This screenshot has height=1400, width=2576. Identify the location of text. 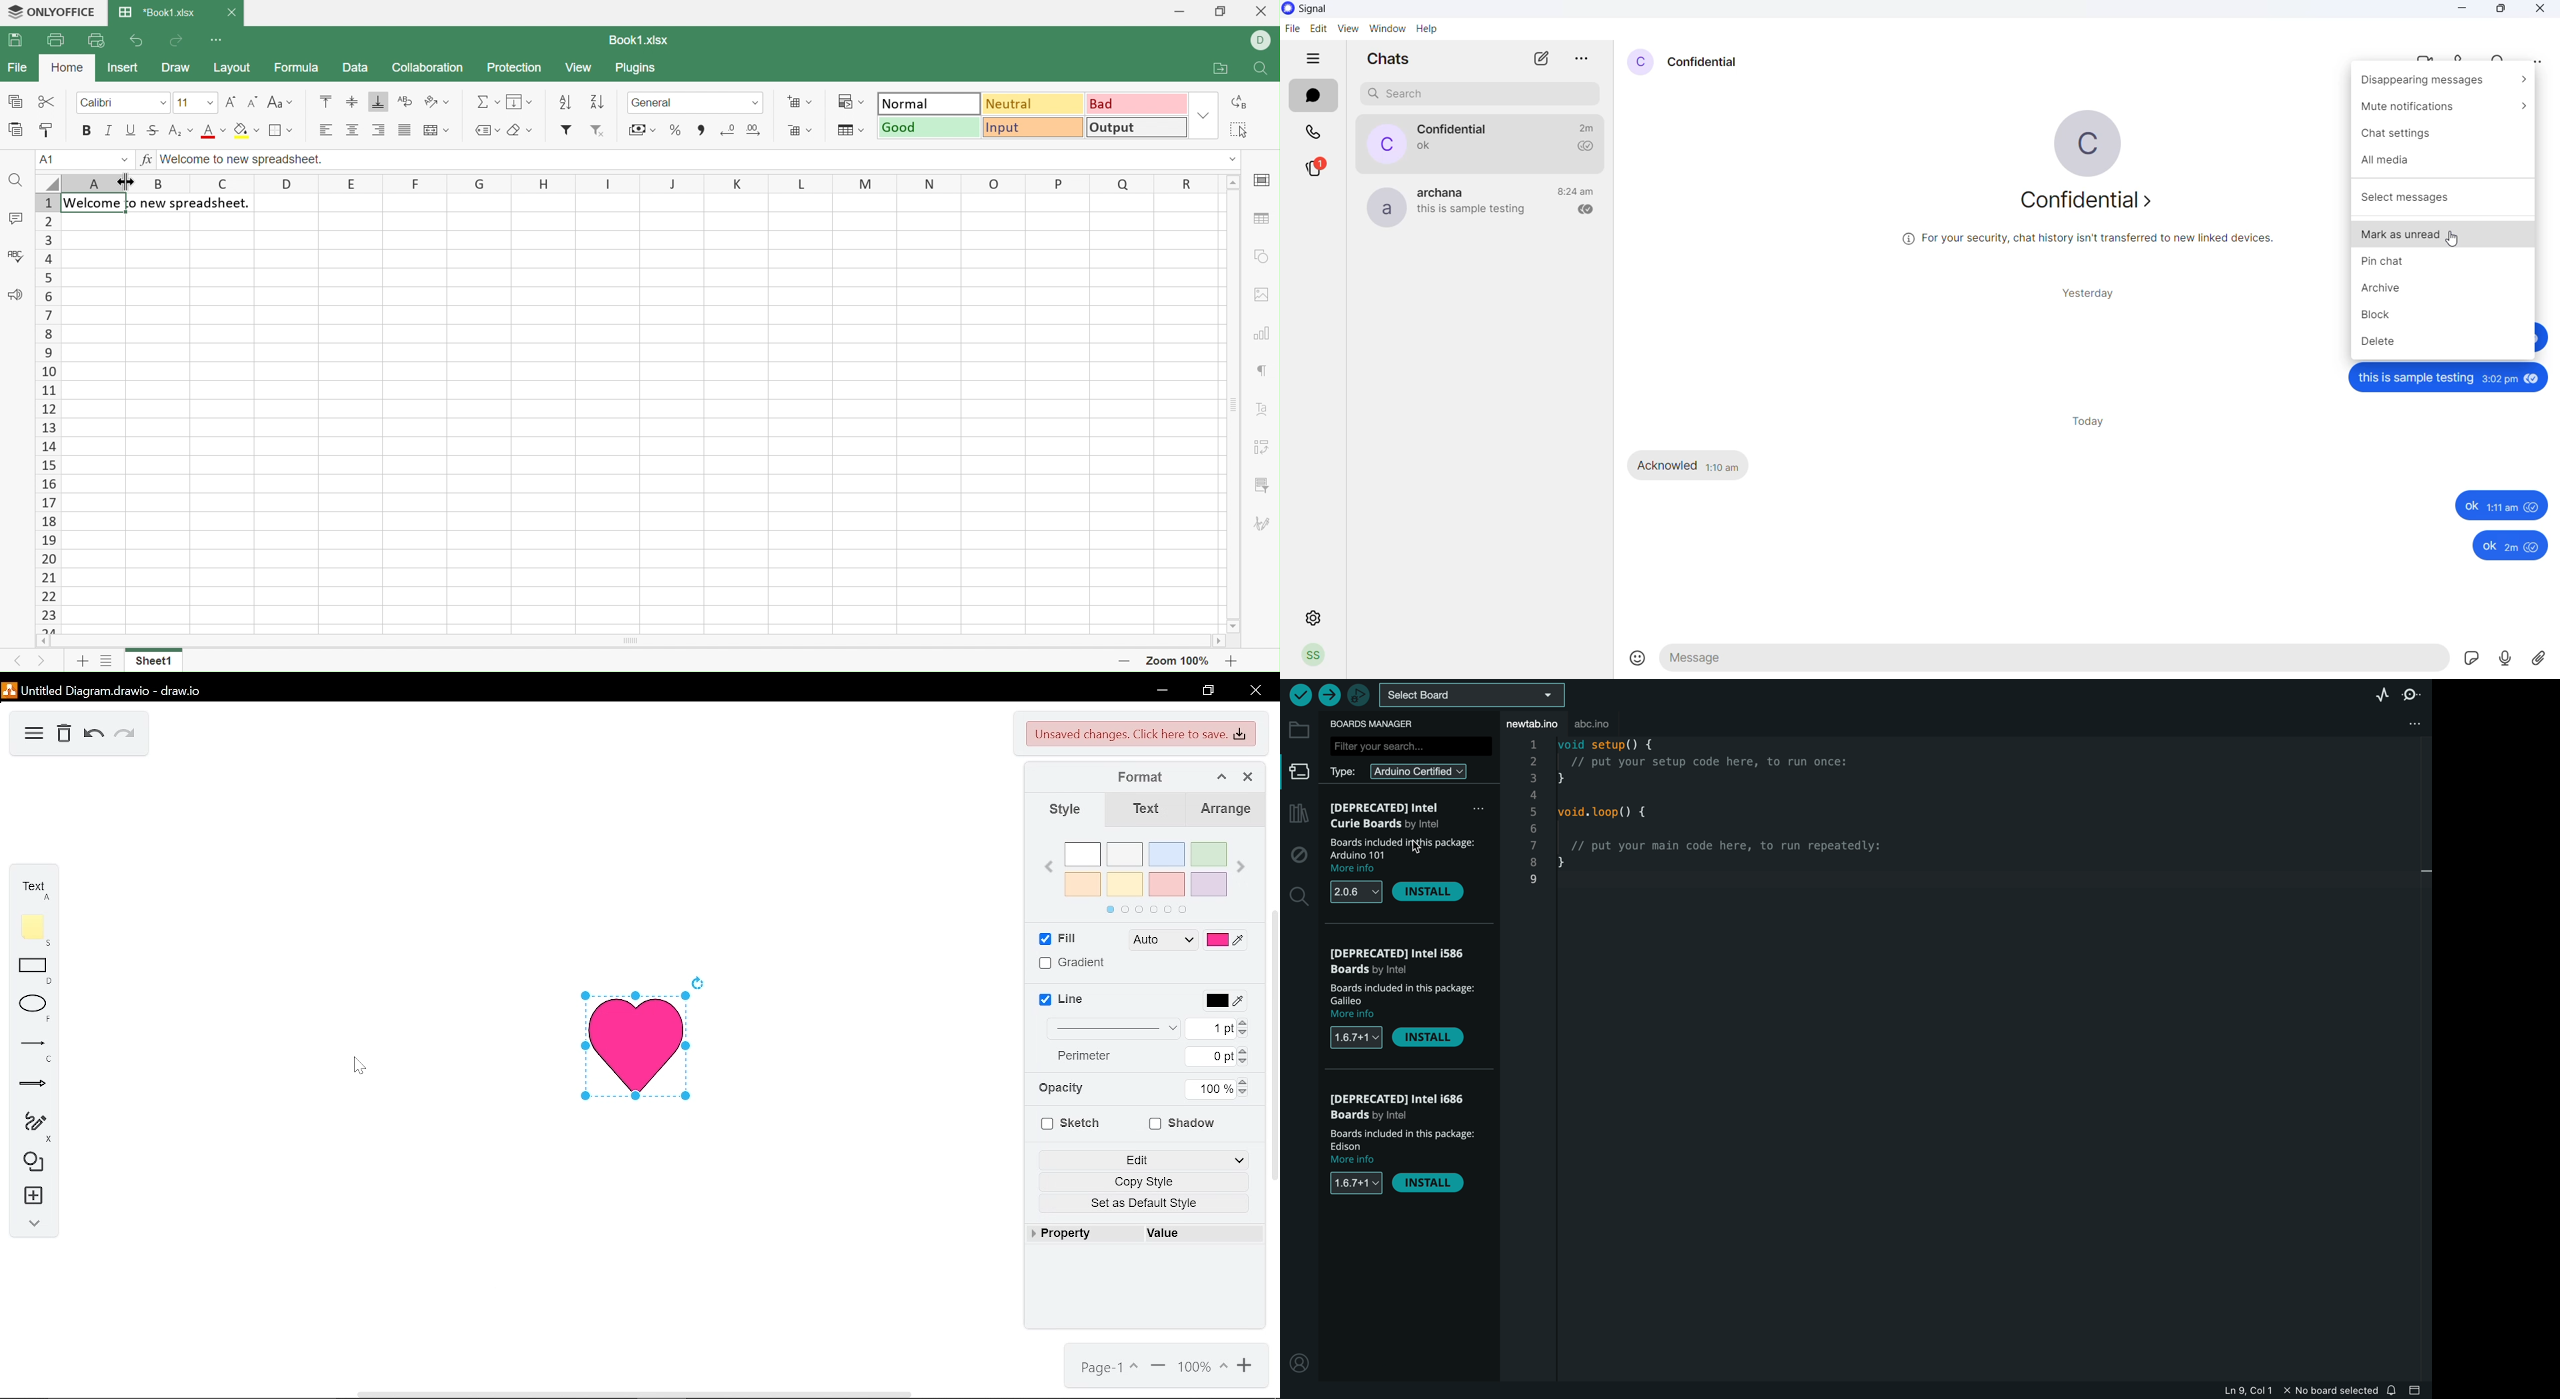
(1146, 811).